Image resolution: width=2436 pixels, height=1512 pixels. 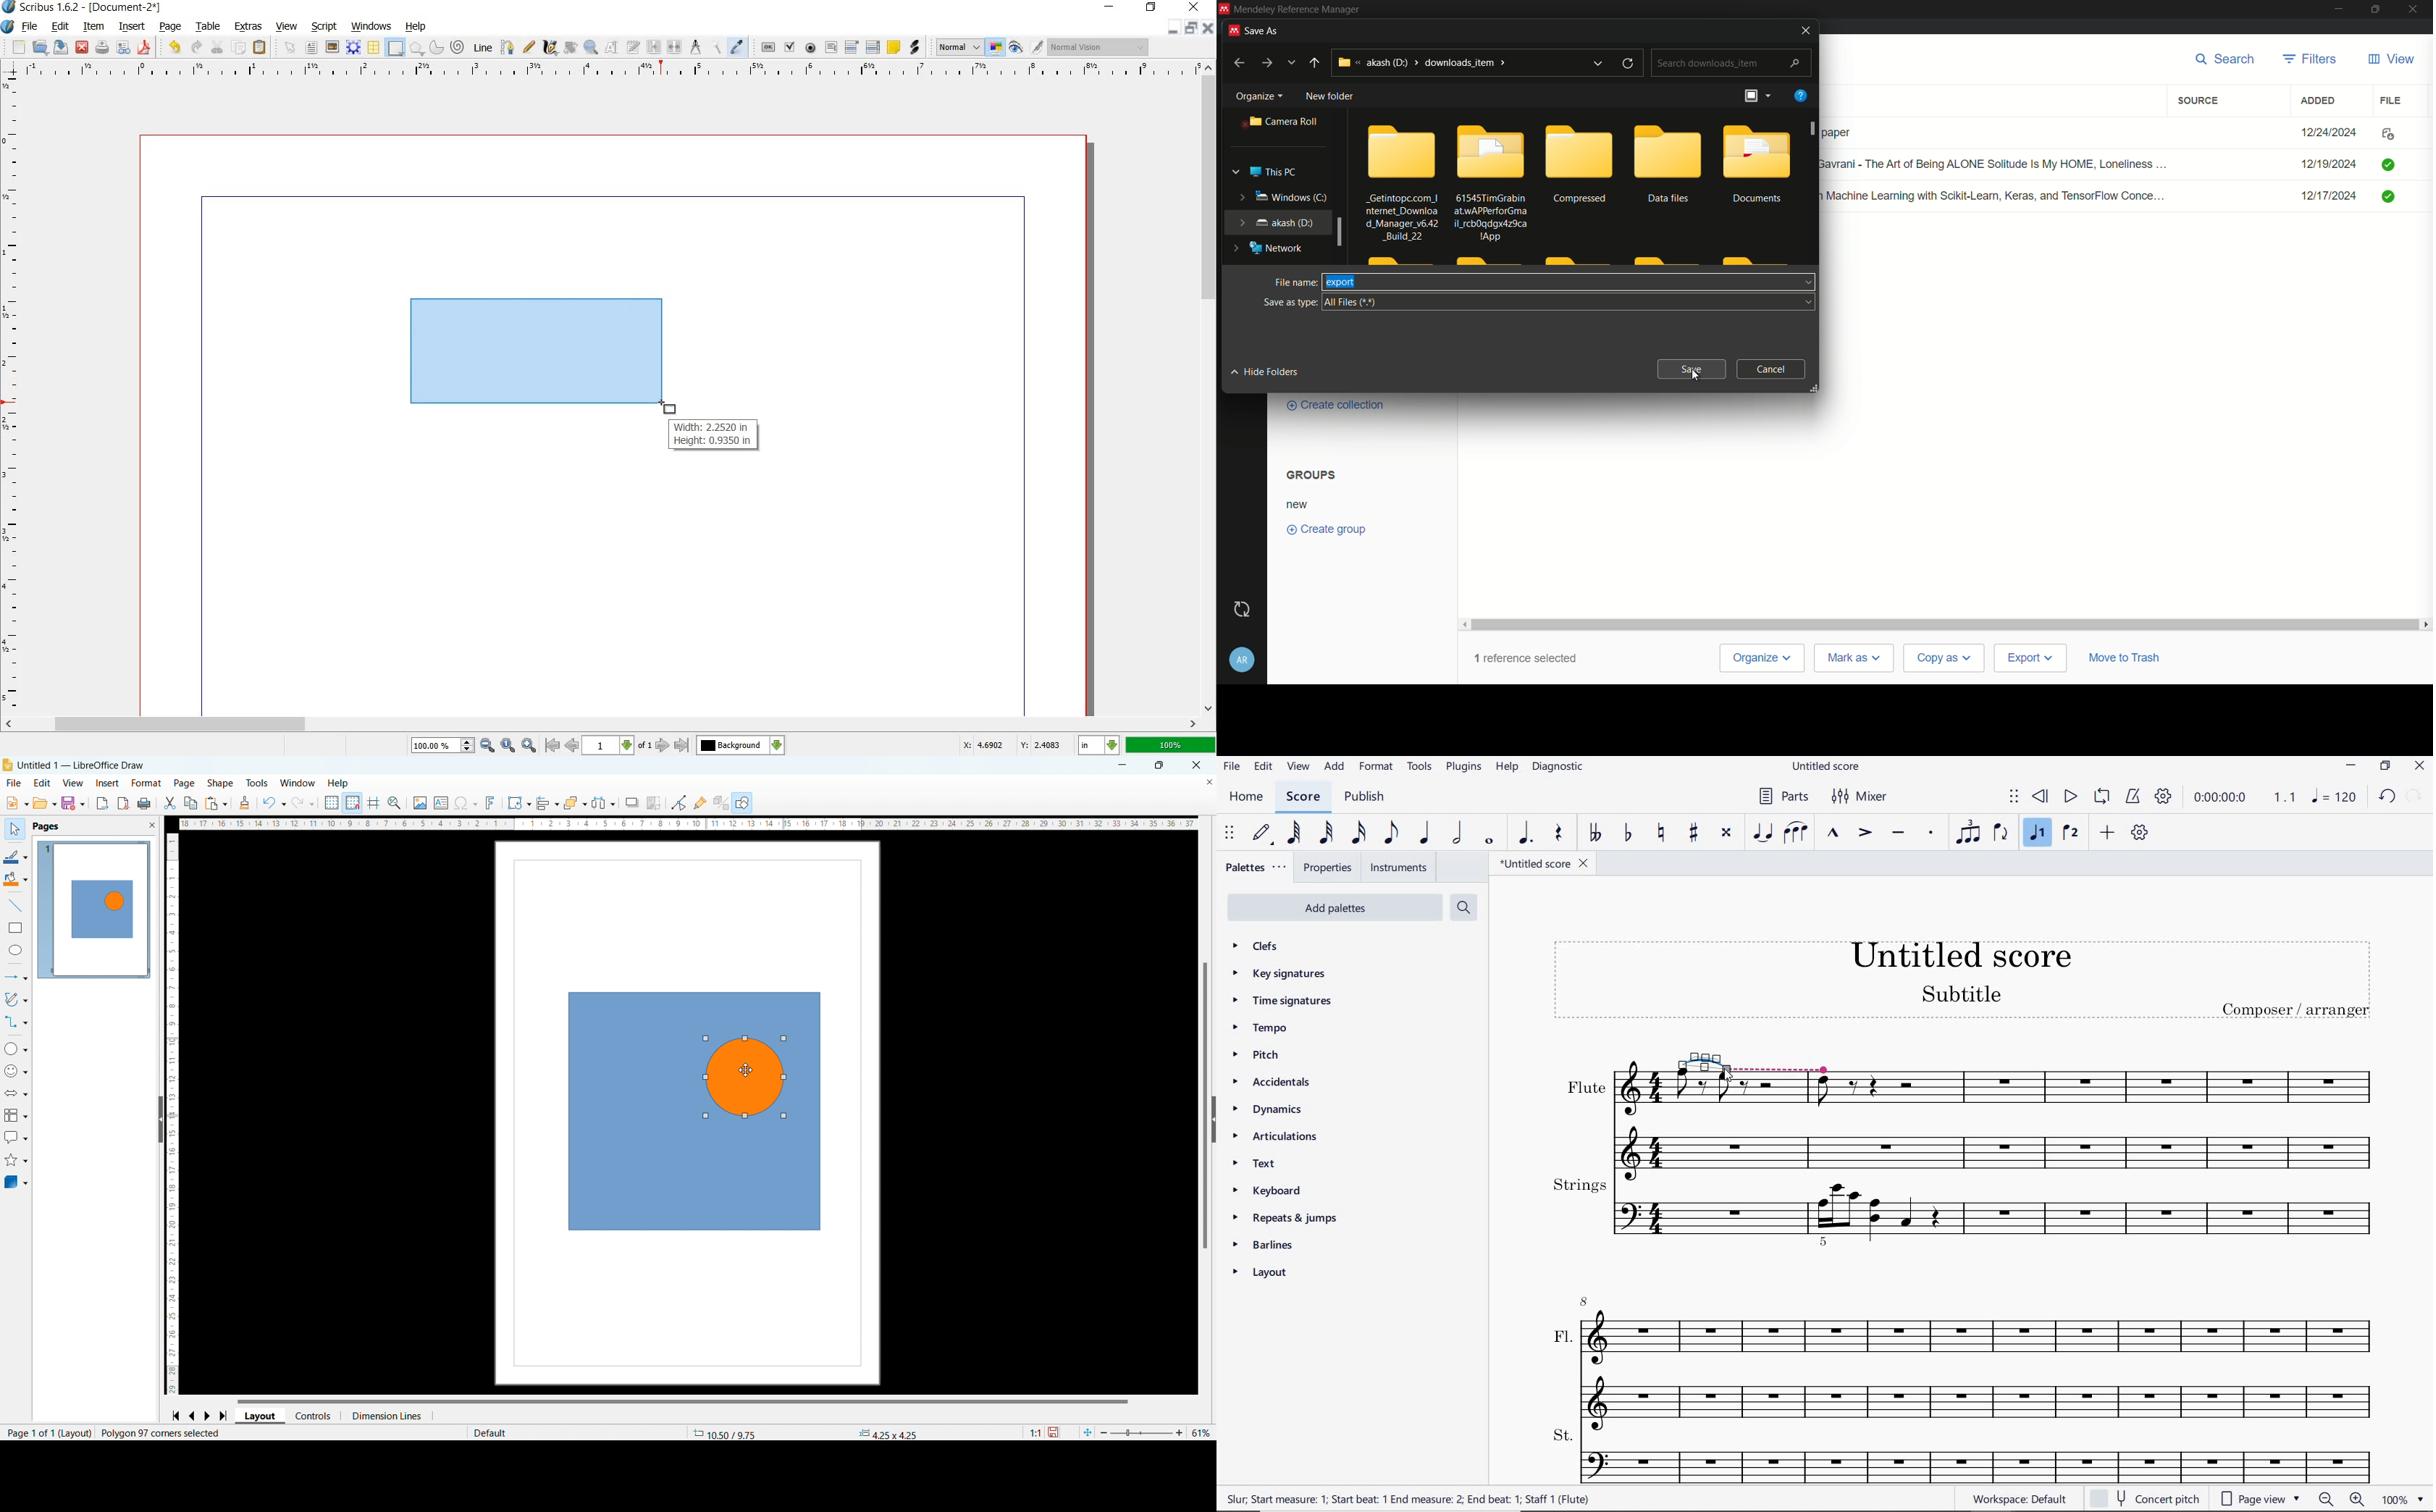 What do you see at coordinates (41, 48) in the screenshot?
I see `OPEN` at bounding box center [41, 48].